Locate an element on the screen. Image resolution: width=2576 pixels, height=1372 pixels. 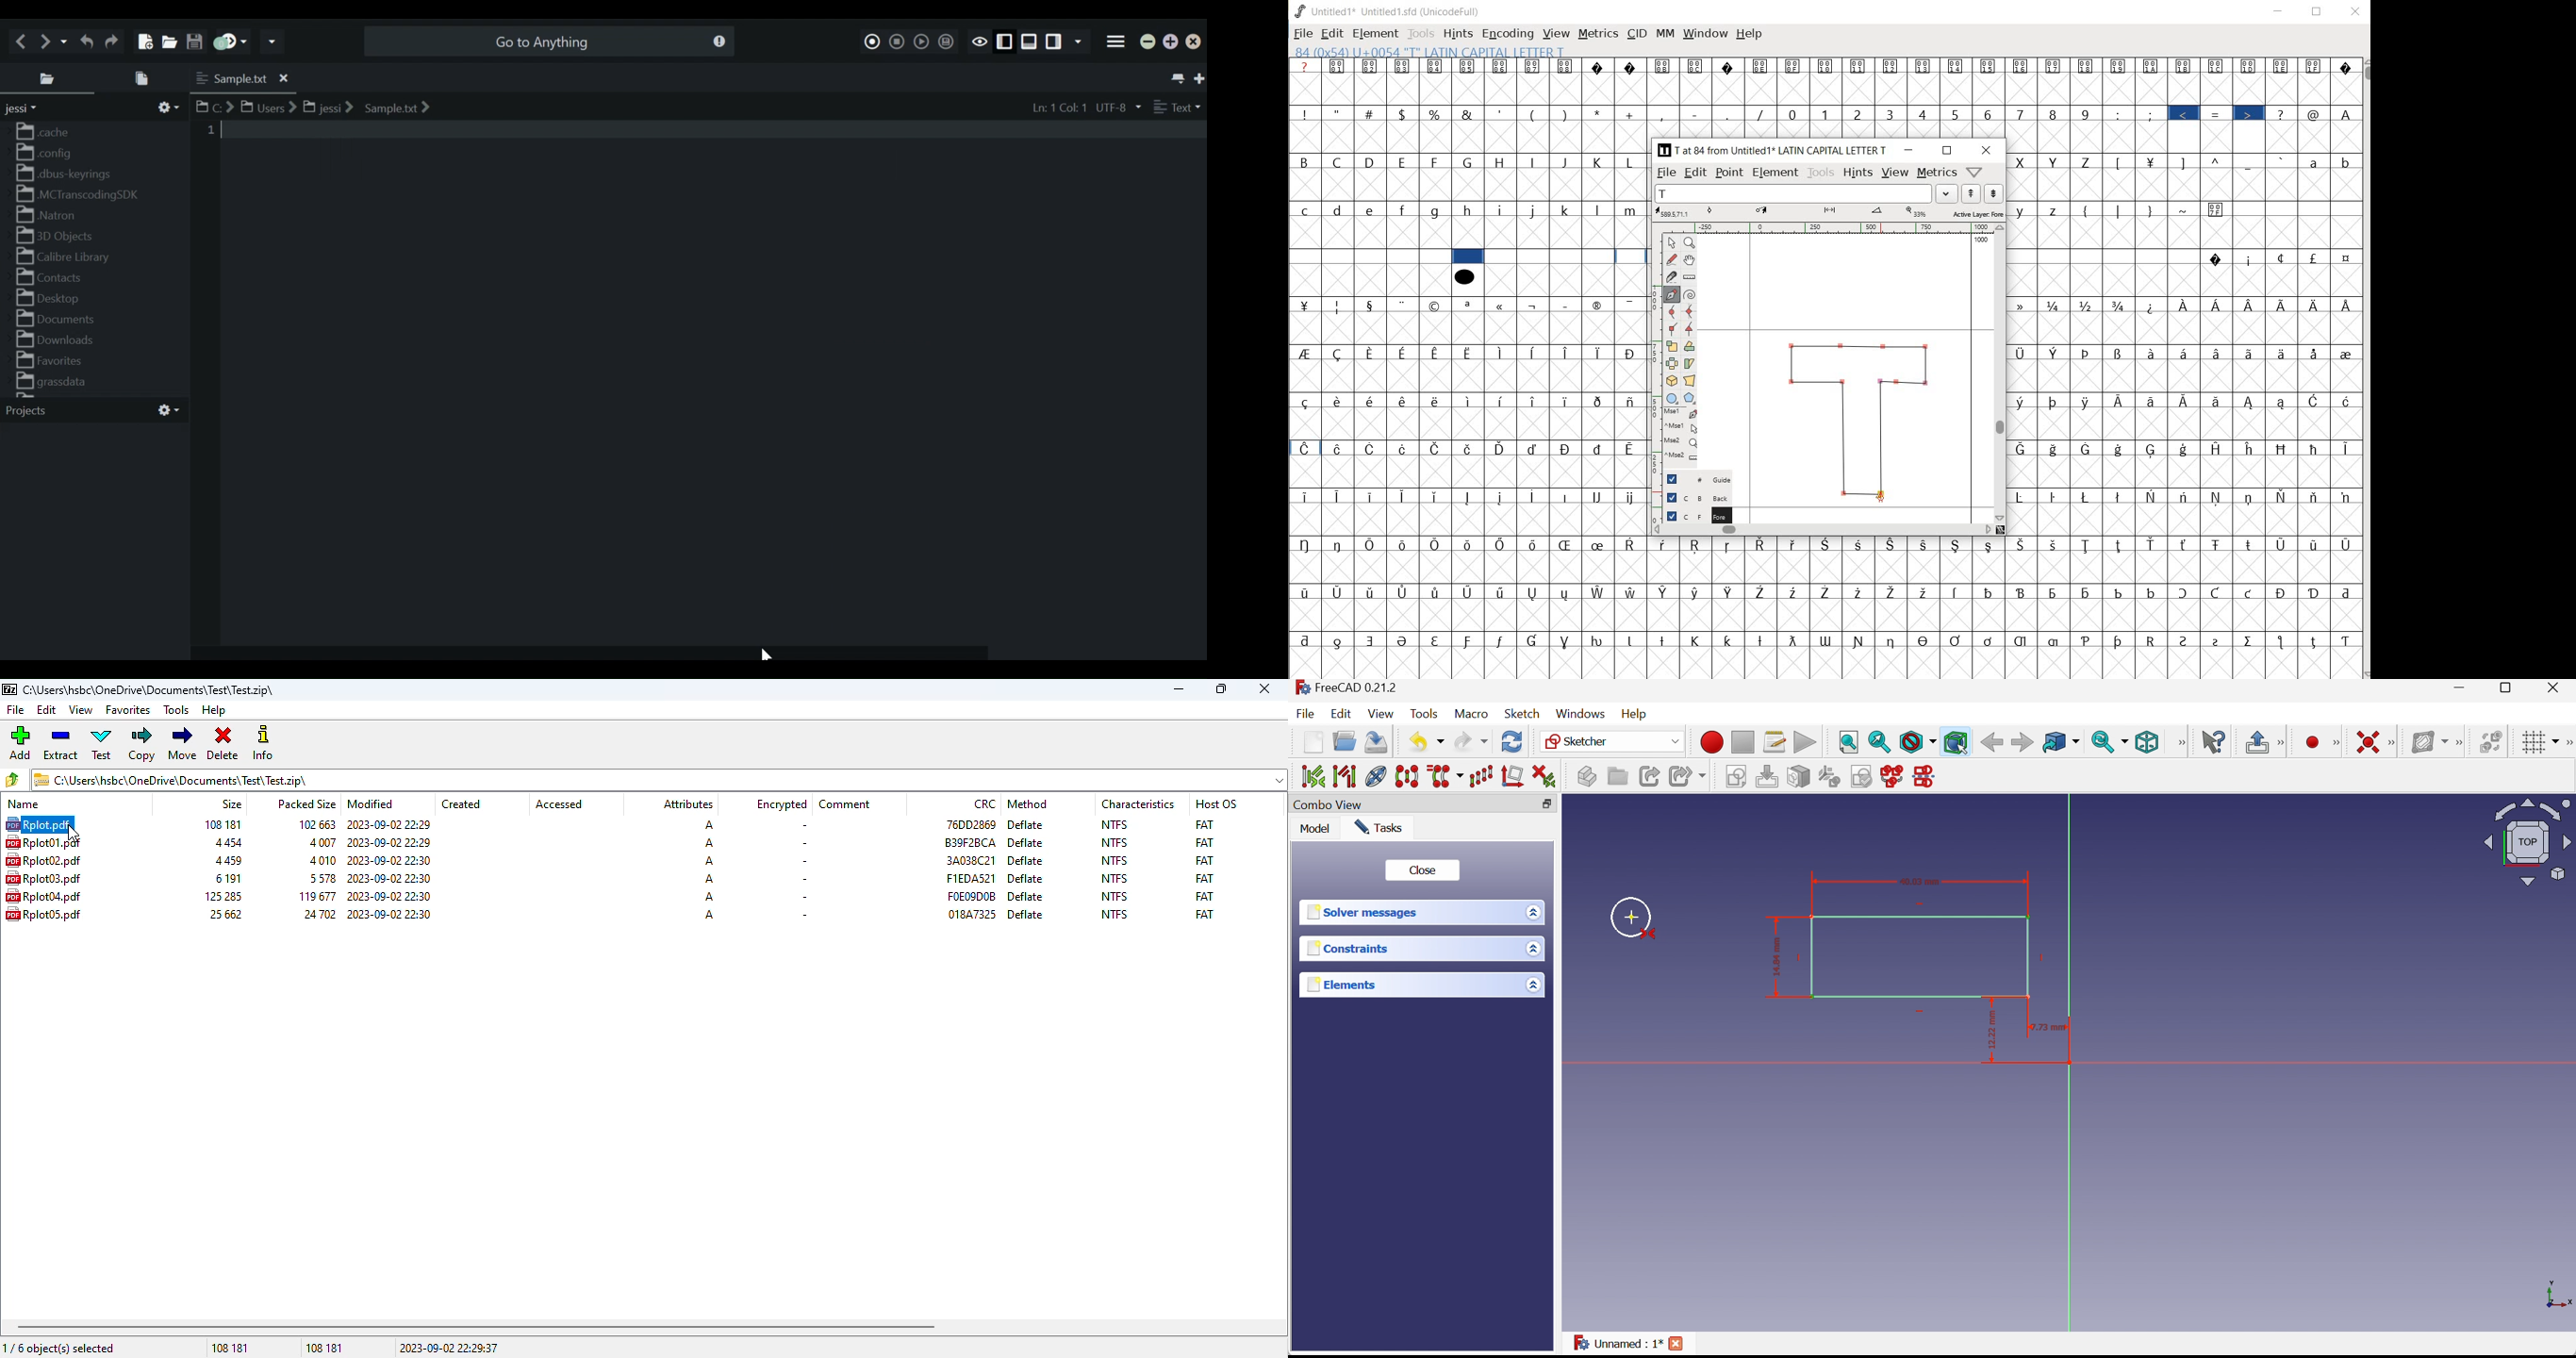
.zip archive is located at coordinates (148, 689).